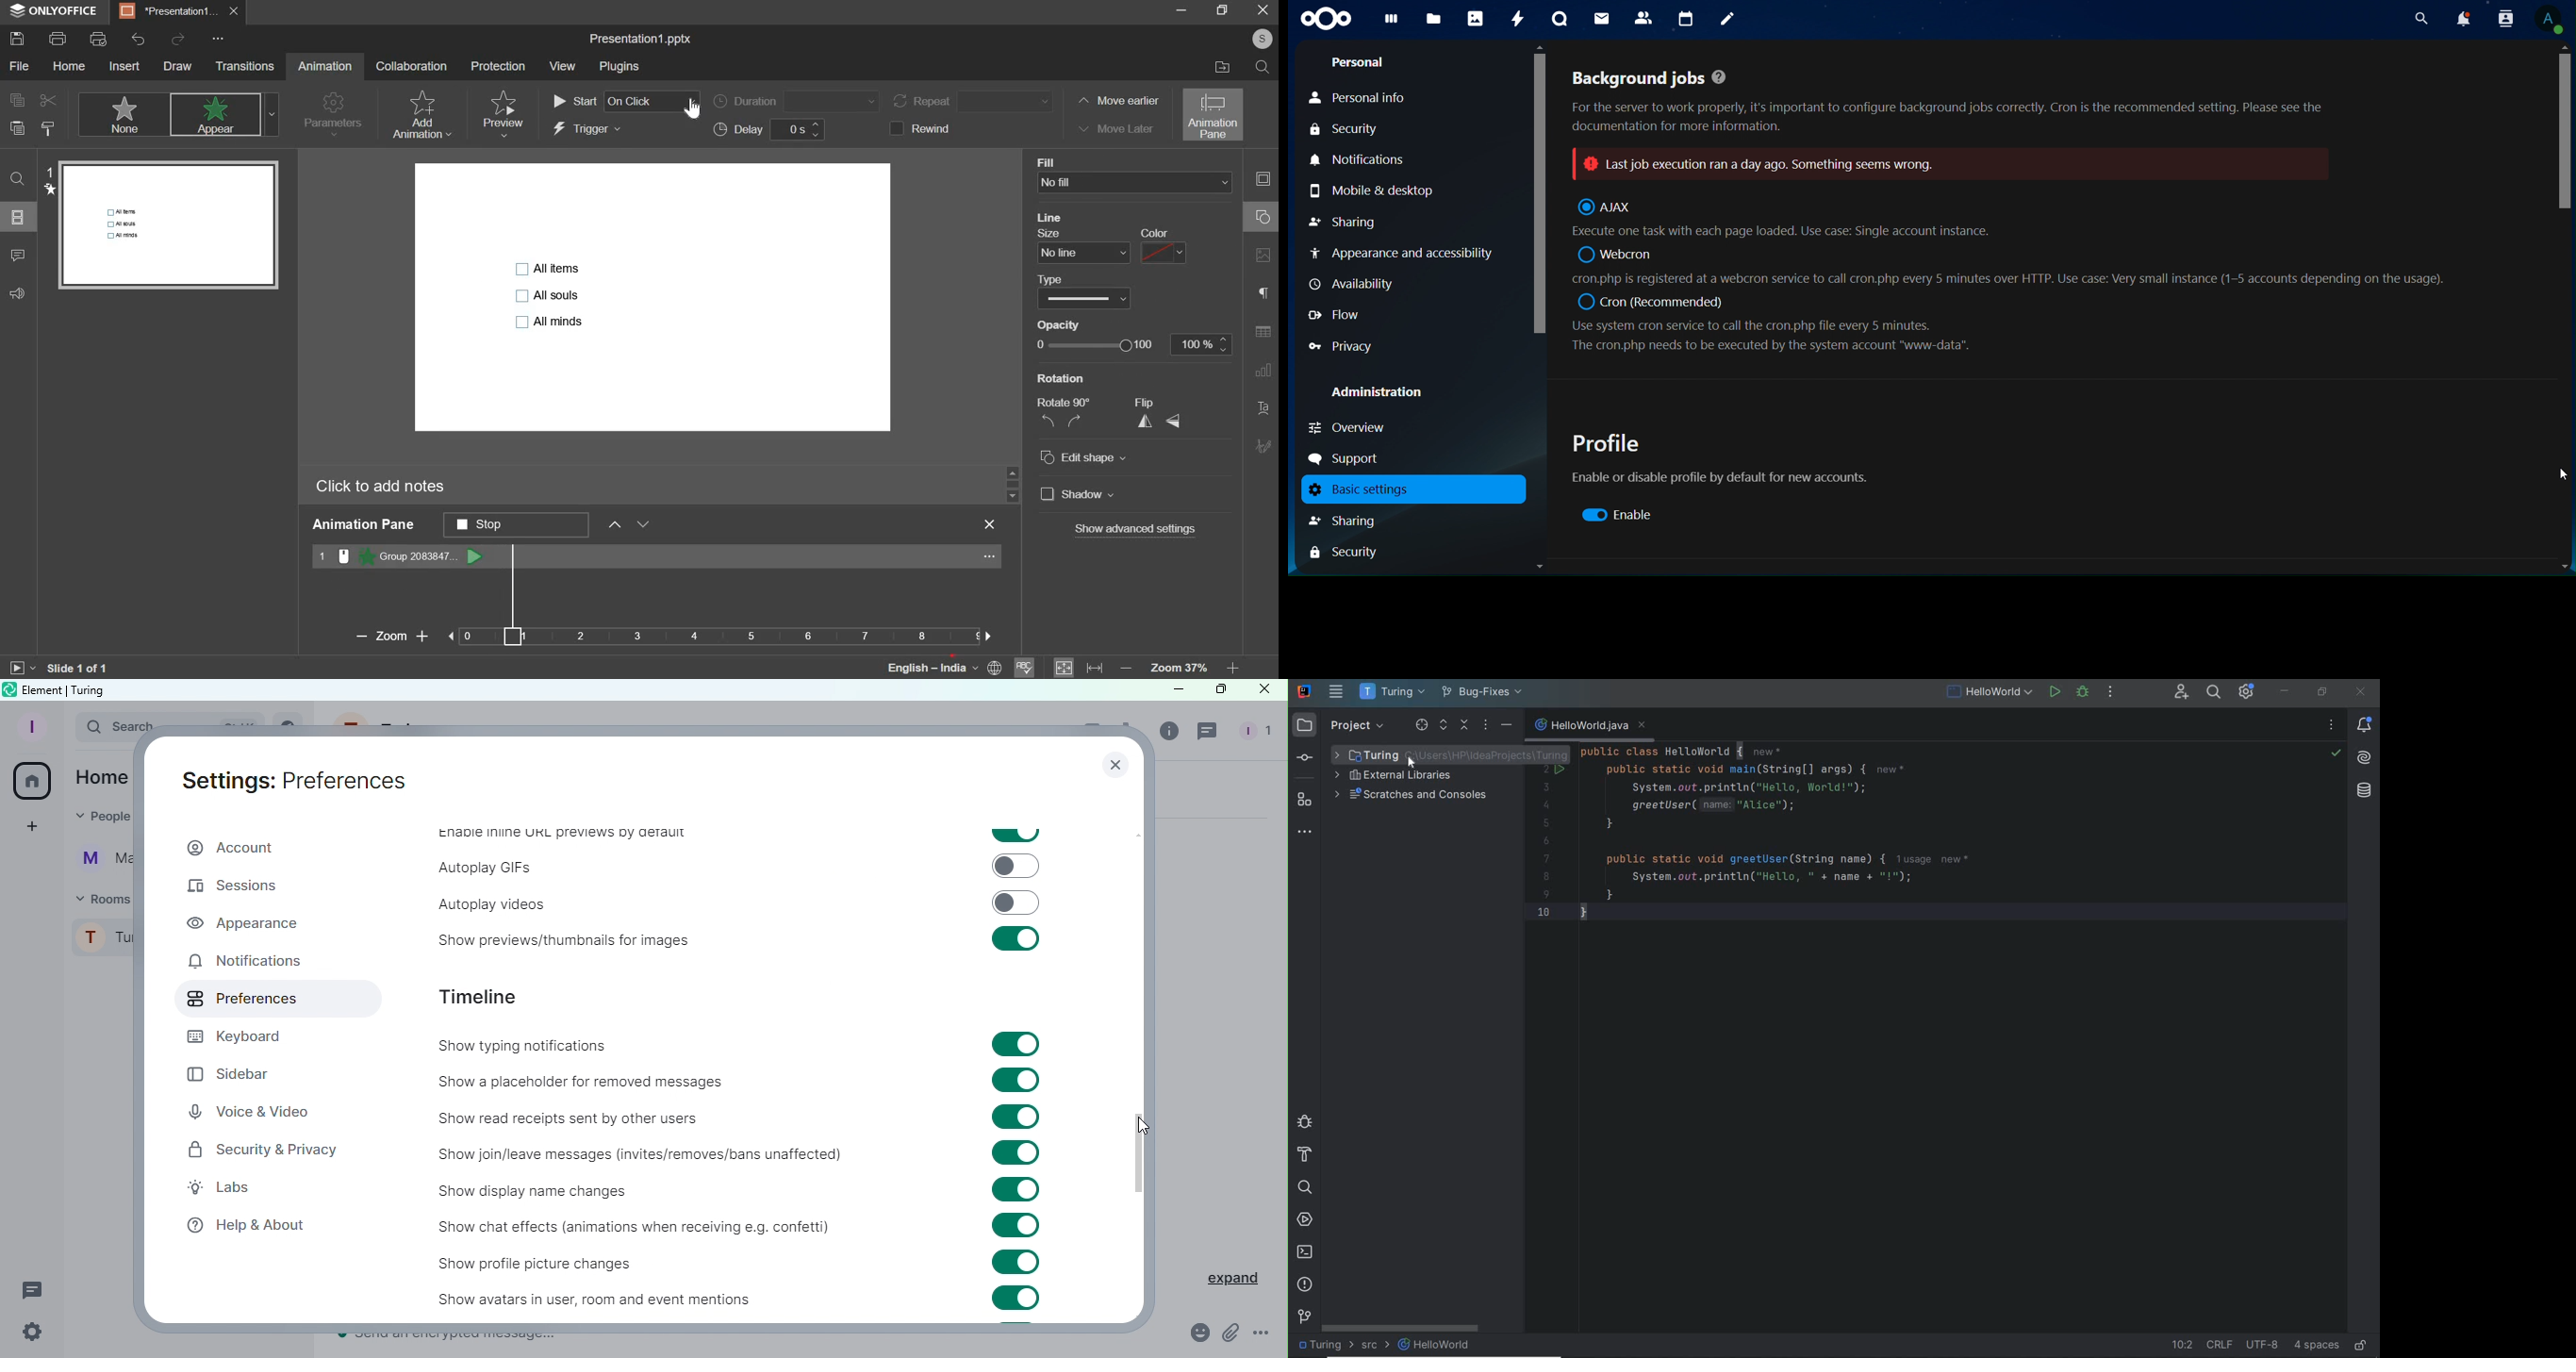 The image size is (2576, 1372). Describe the element at coordinates (17, 129) in the screenshot. I see `paste` at that location.